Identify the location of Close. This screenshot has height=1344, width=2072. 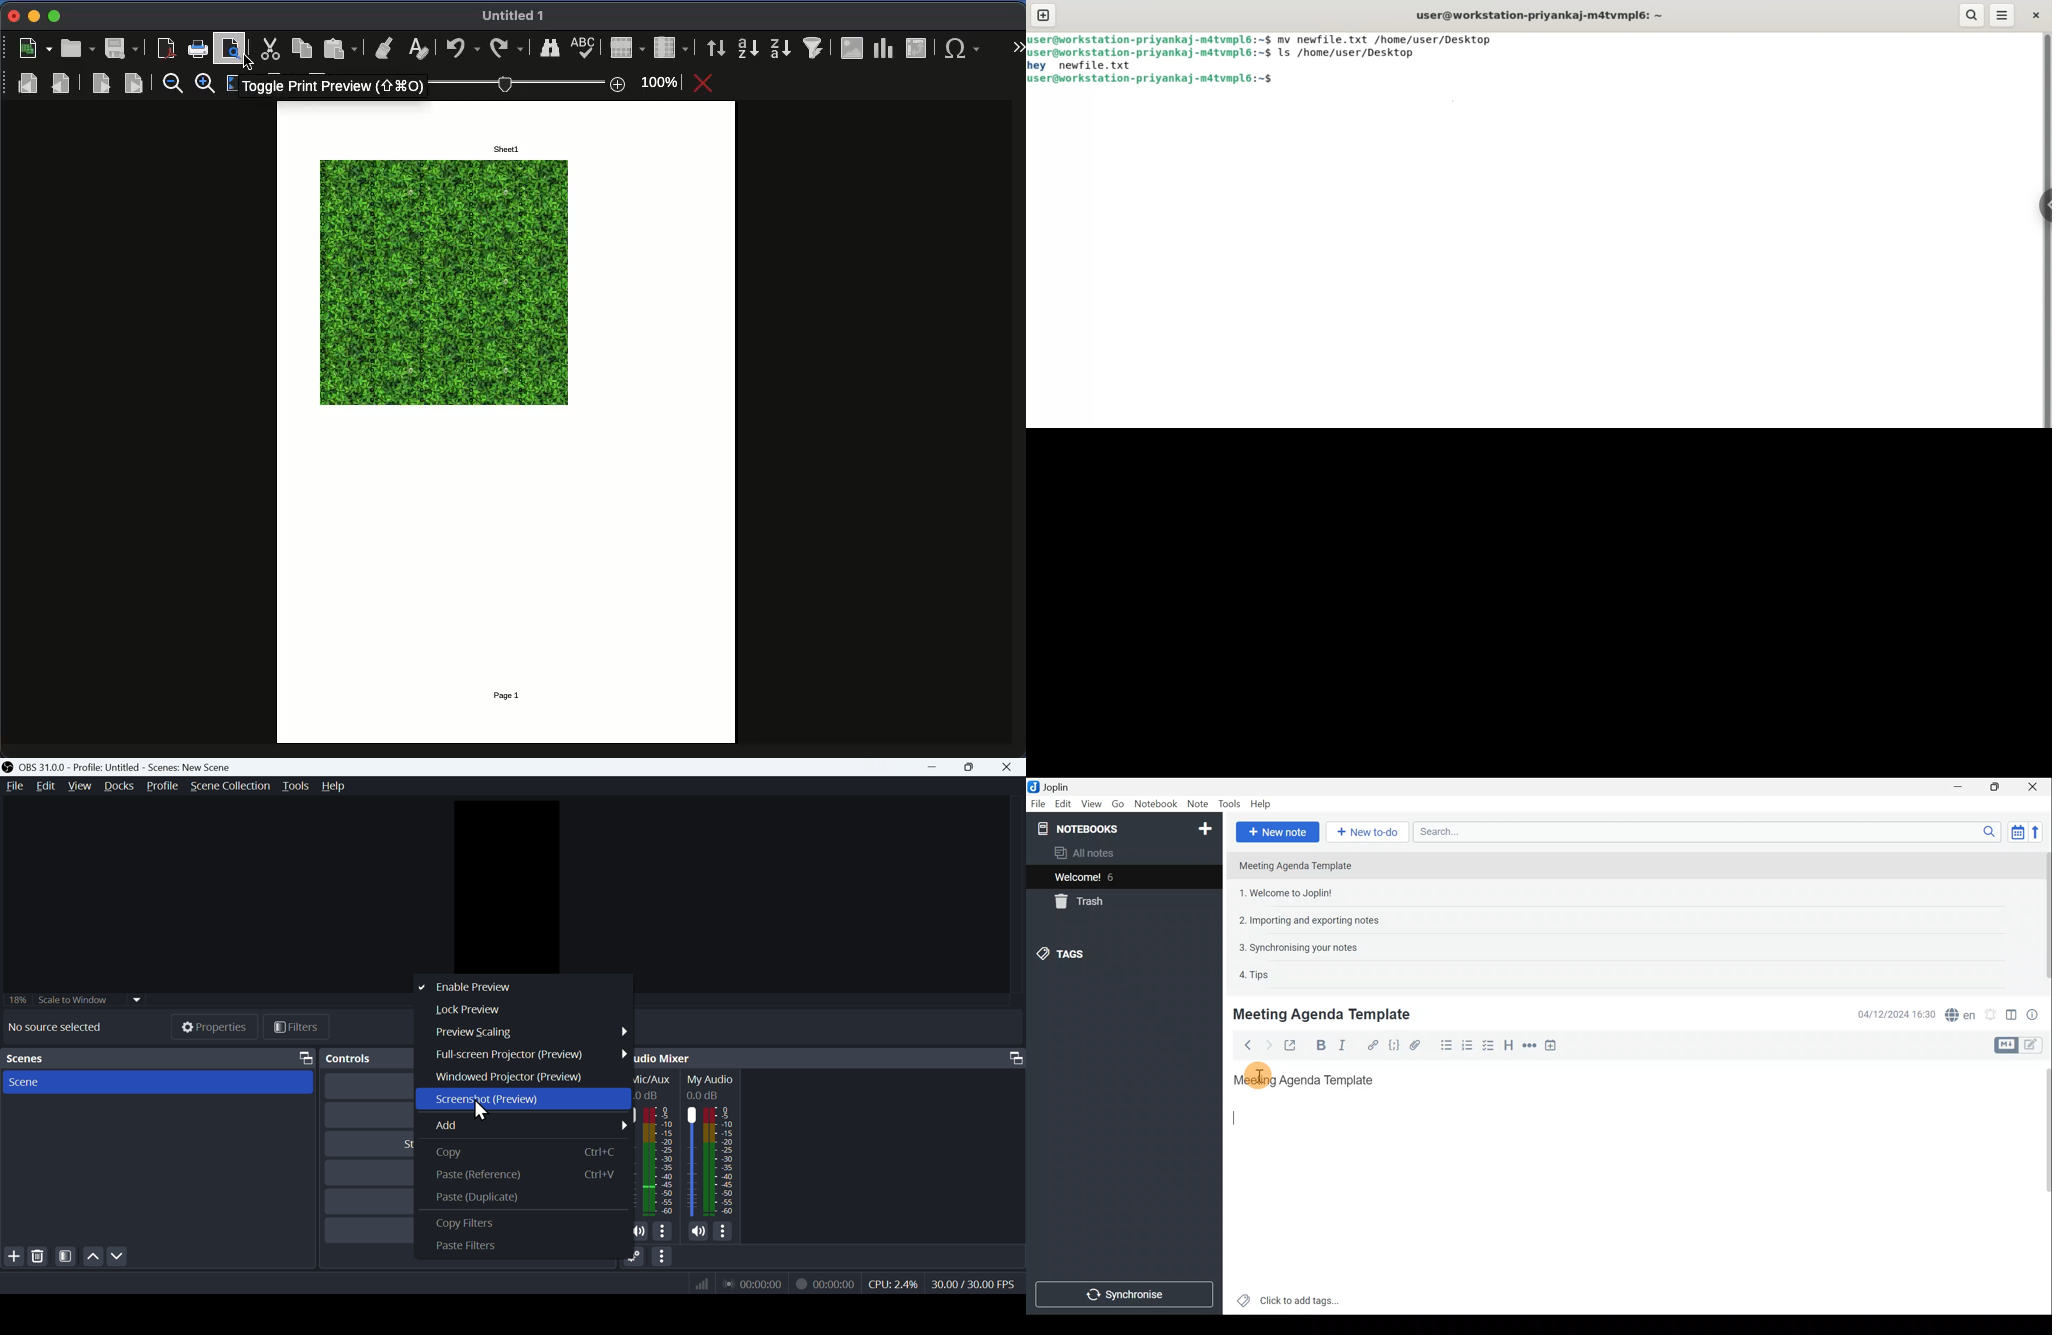
(1009, 767).